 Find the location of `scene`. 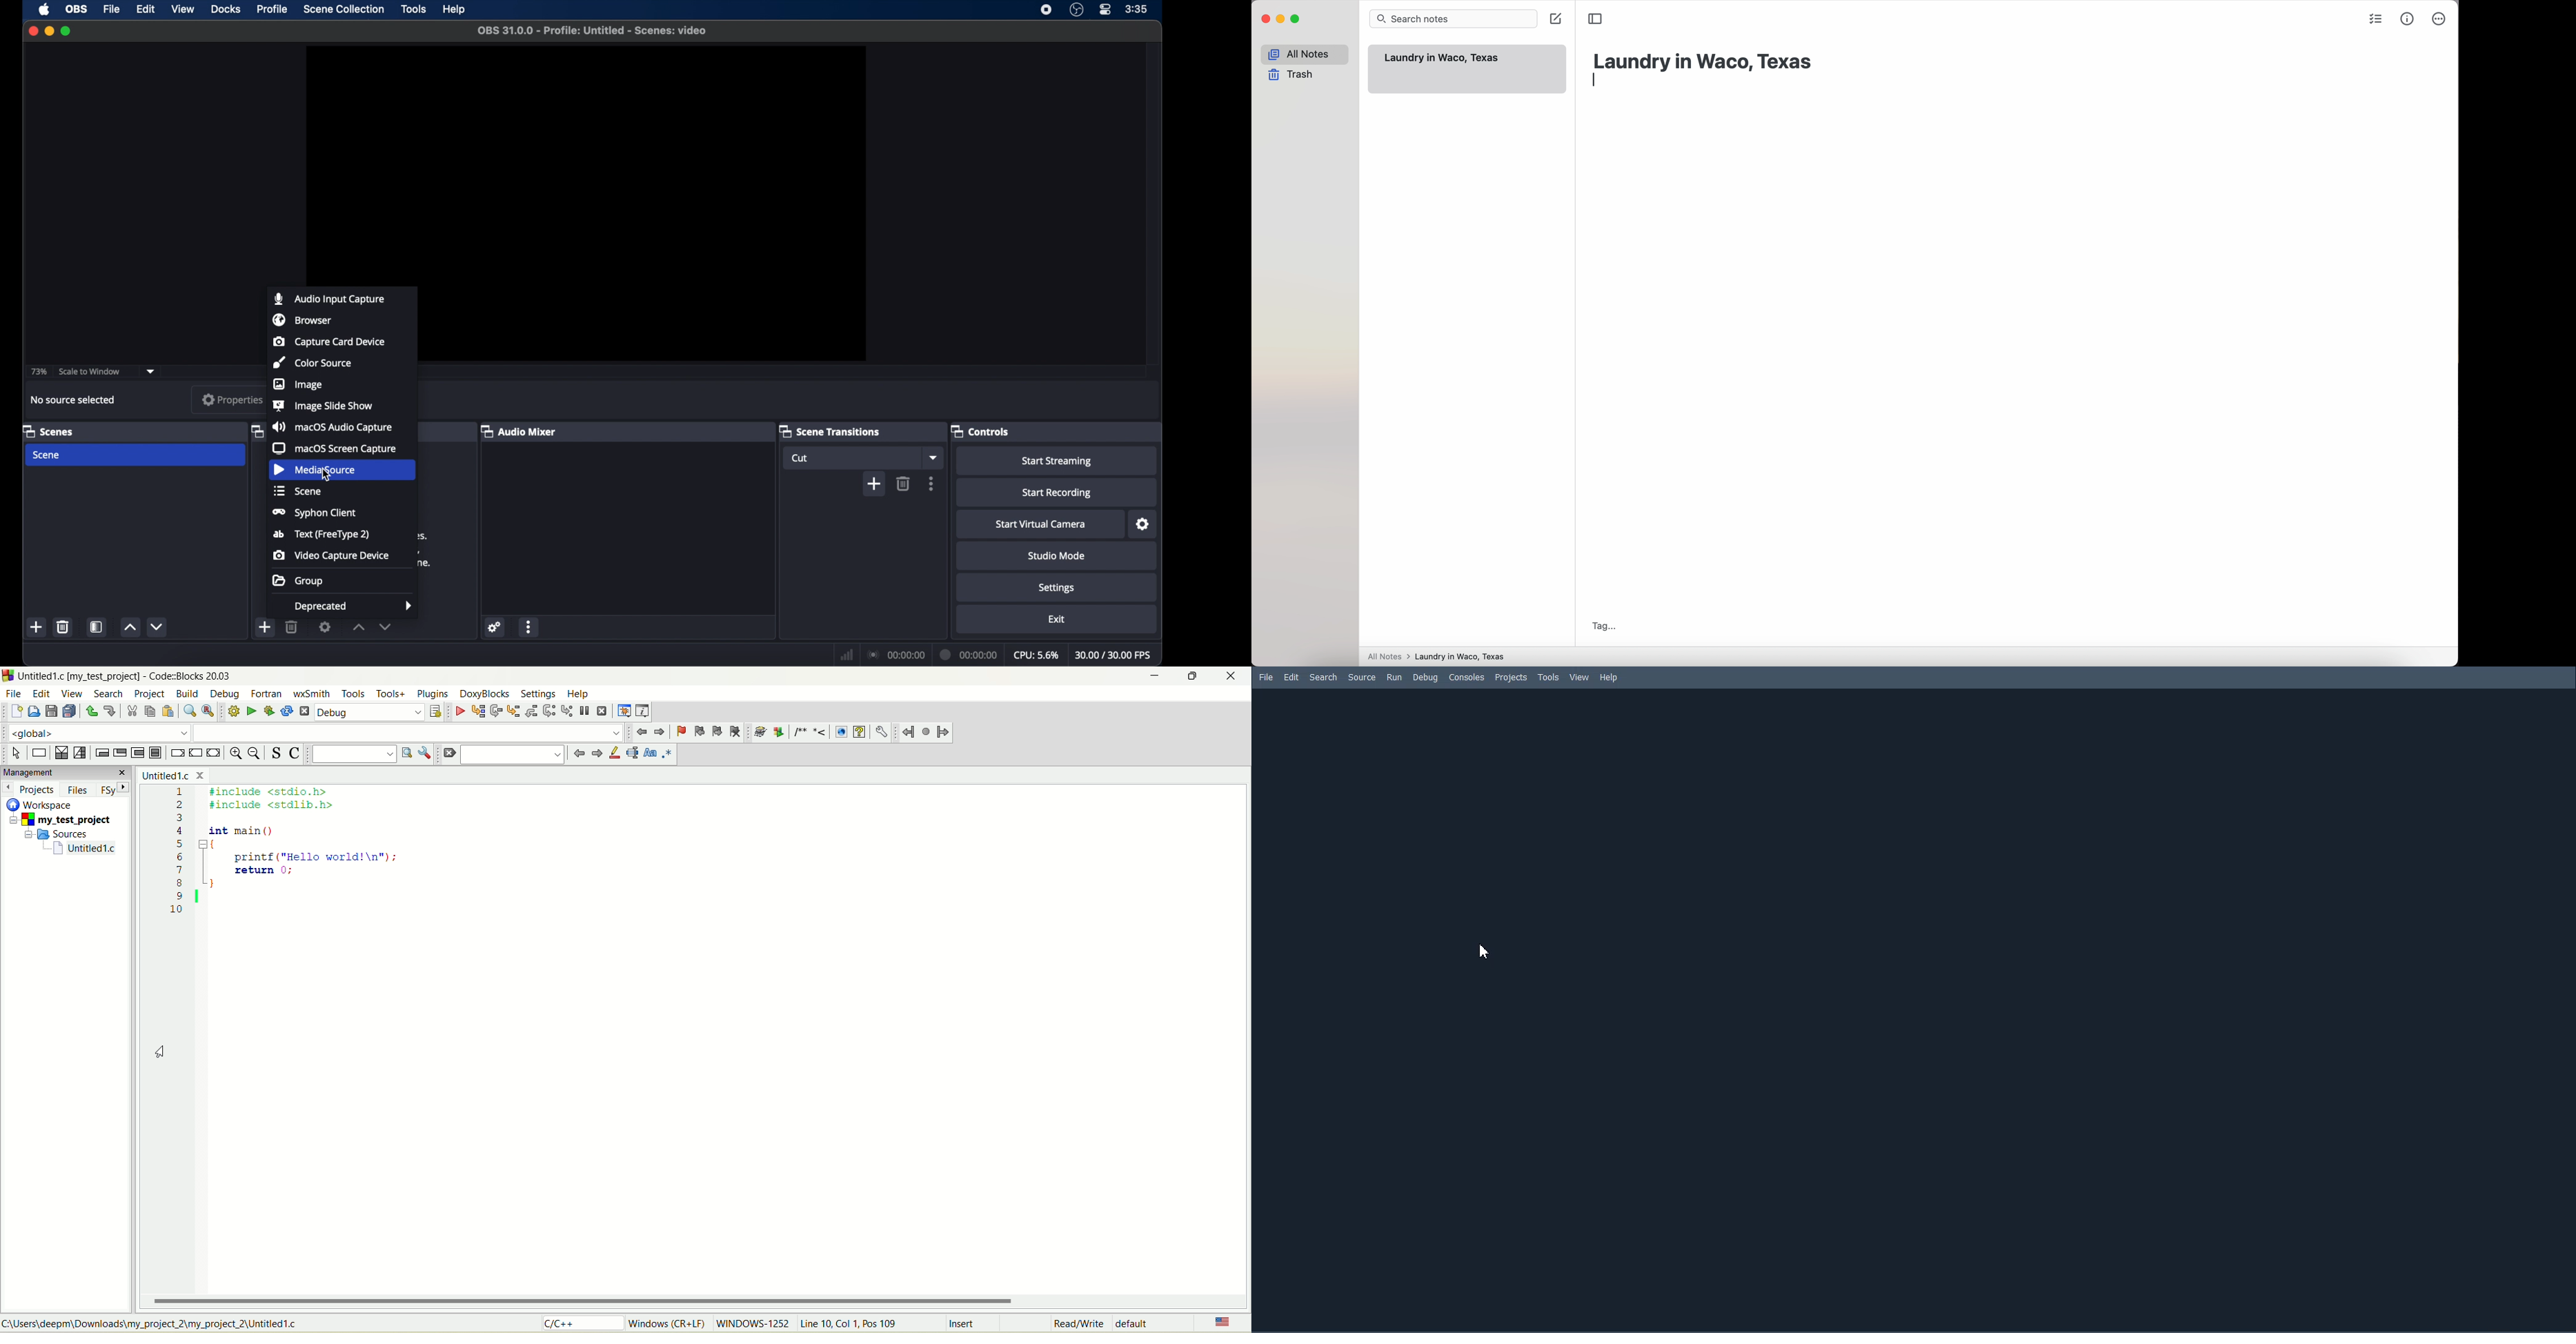

scene is located at coordinates (297, 491).